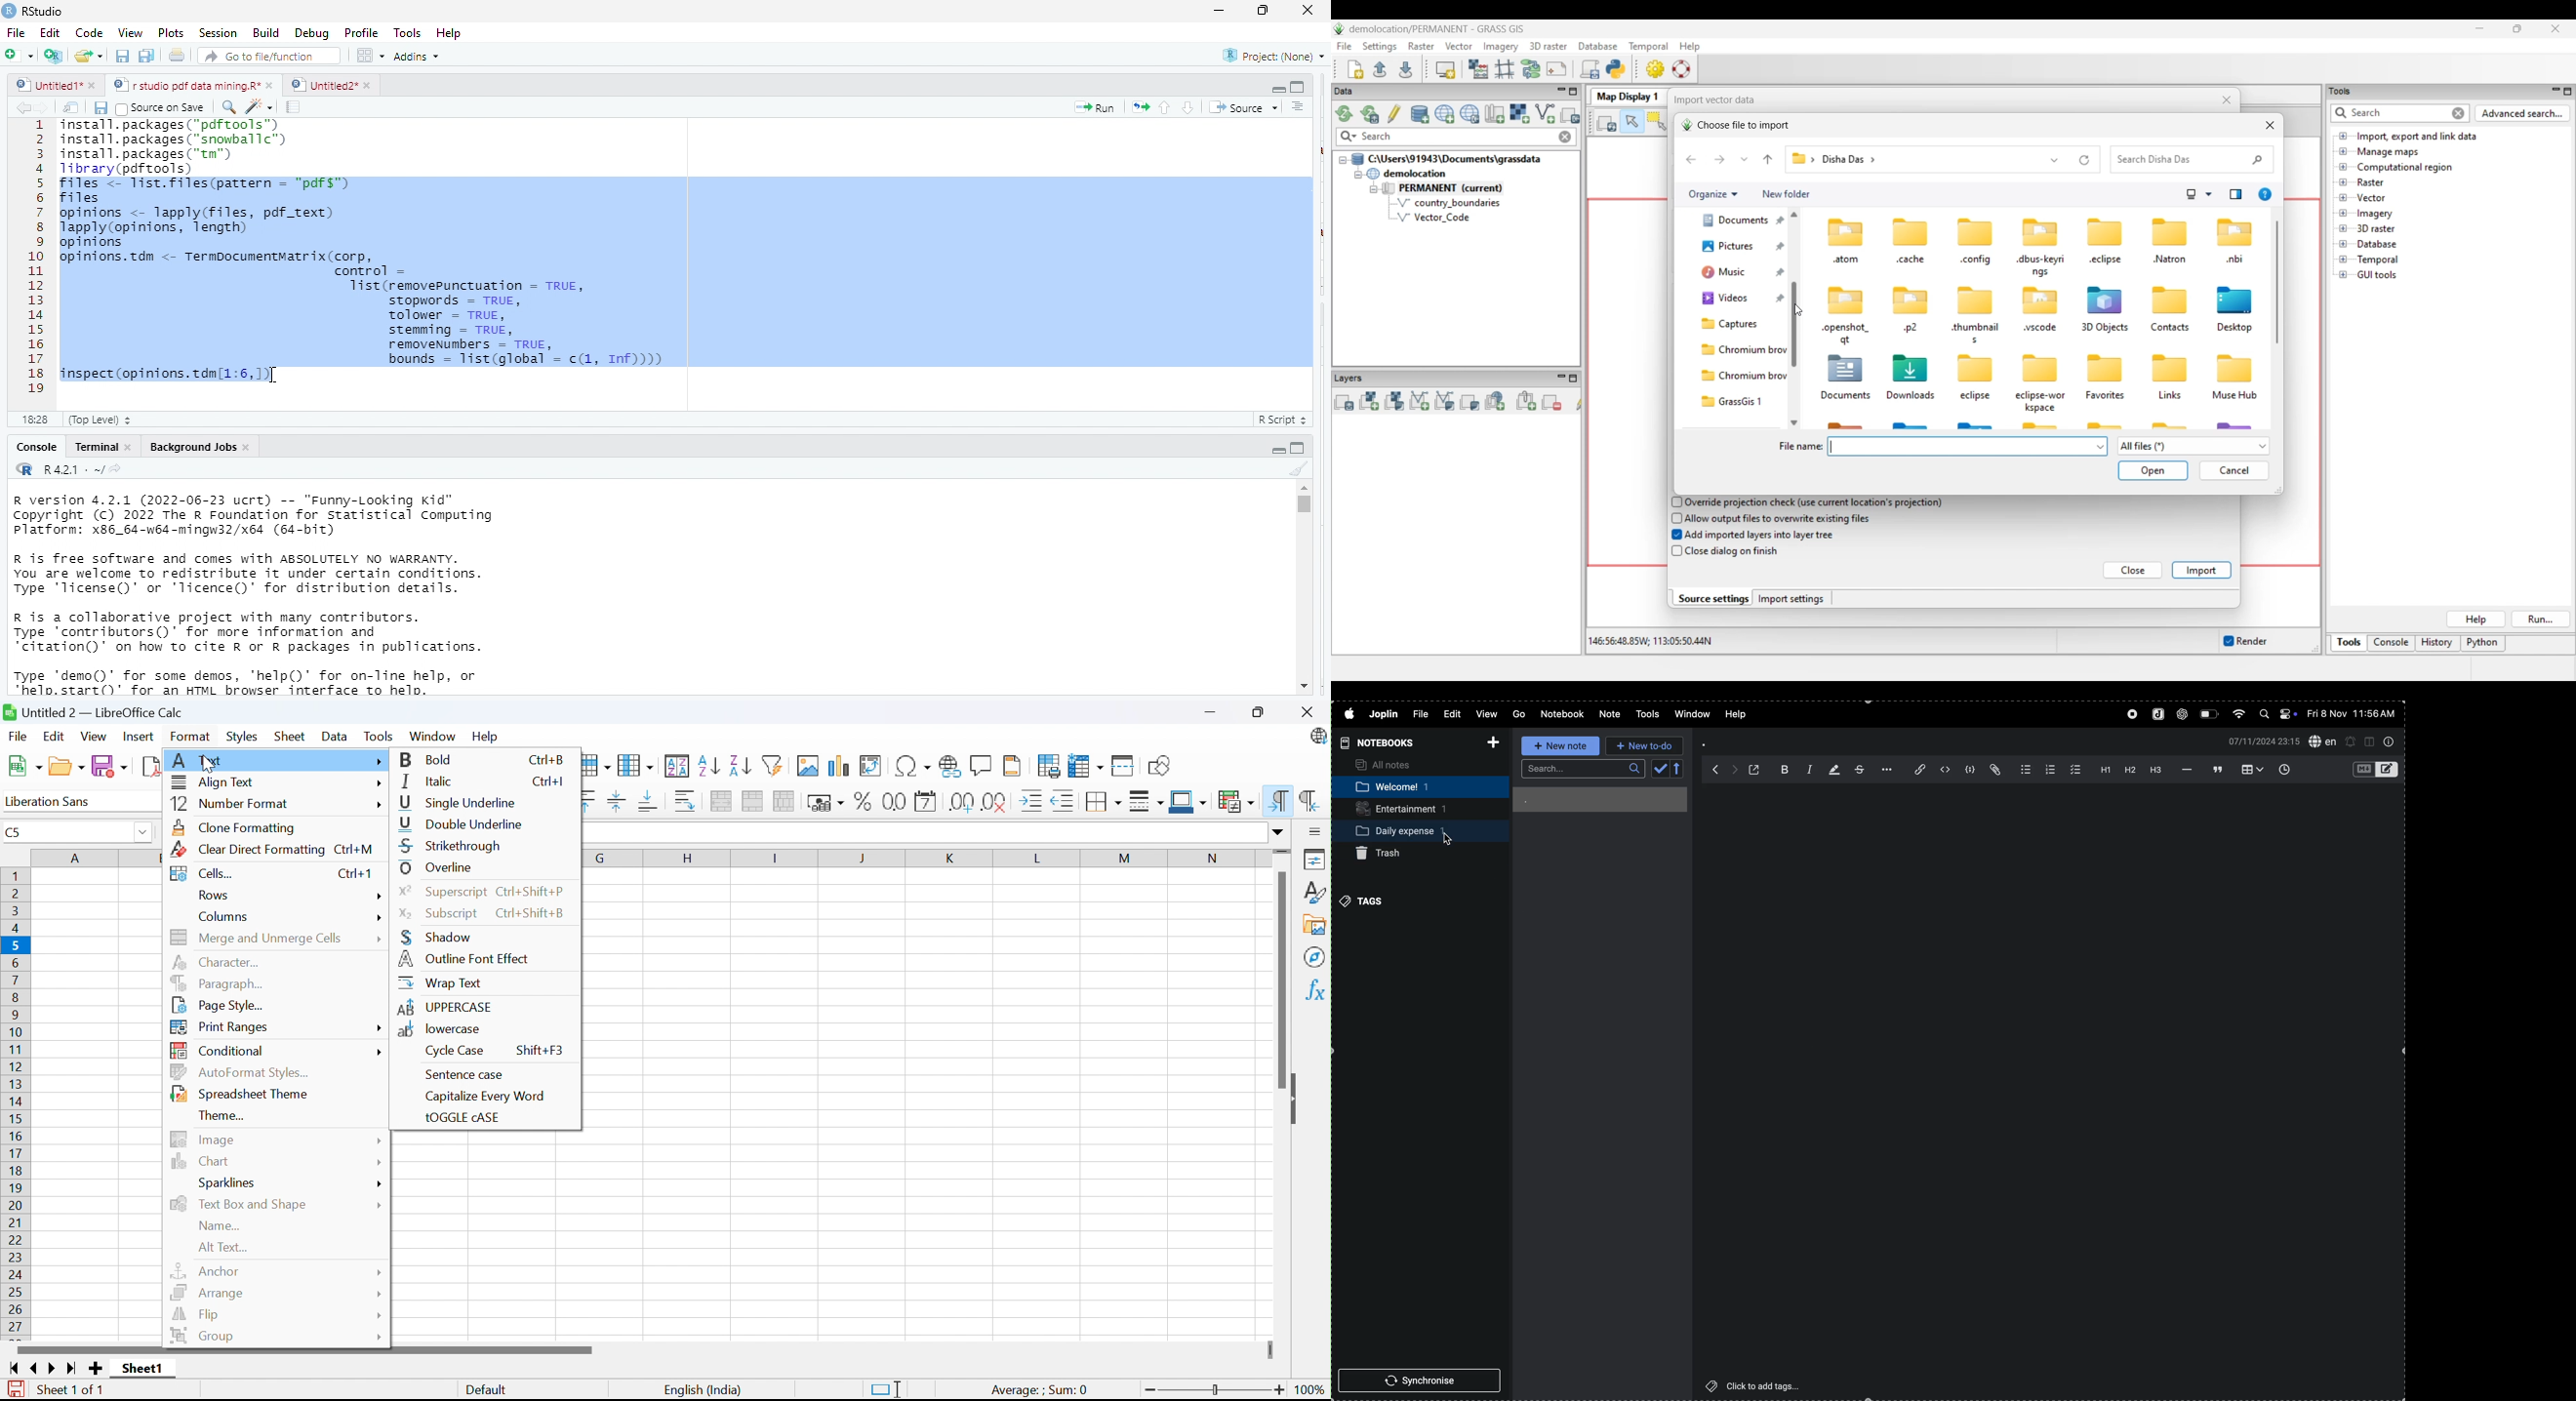  What do you see at coordinates (380, 1027) in the screenshot?
I see `More` at bounding box center [380, 1027].